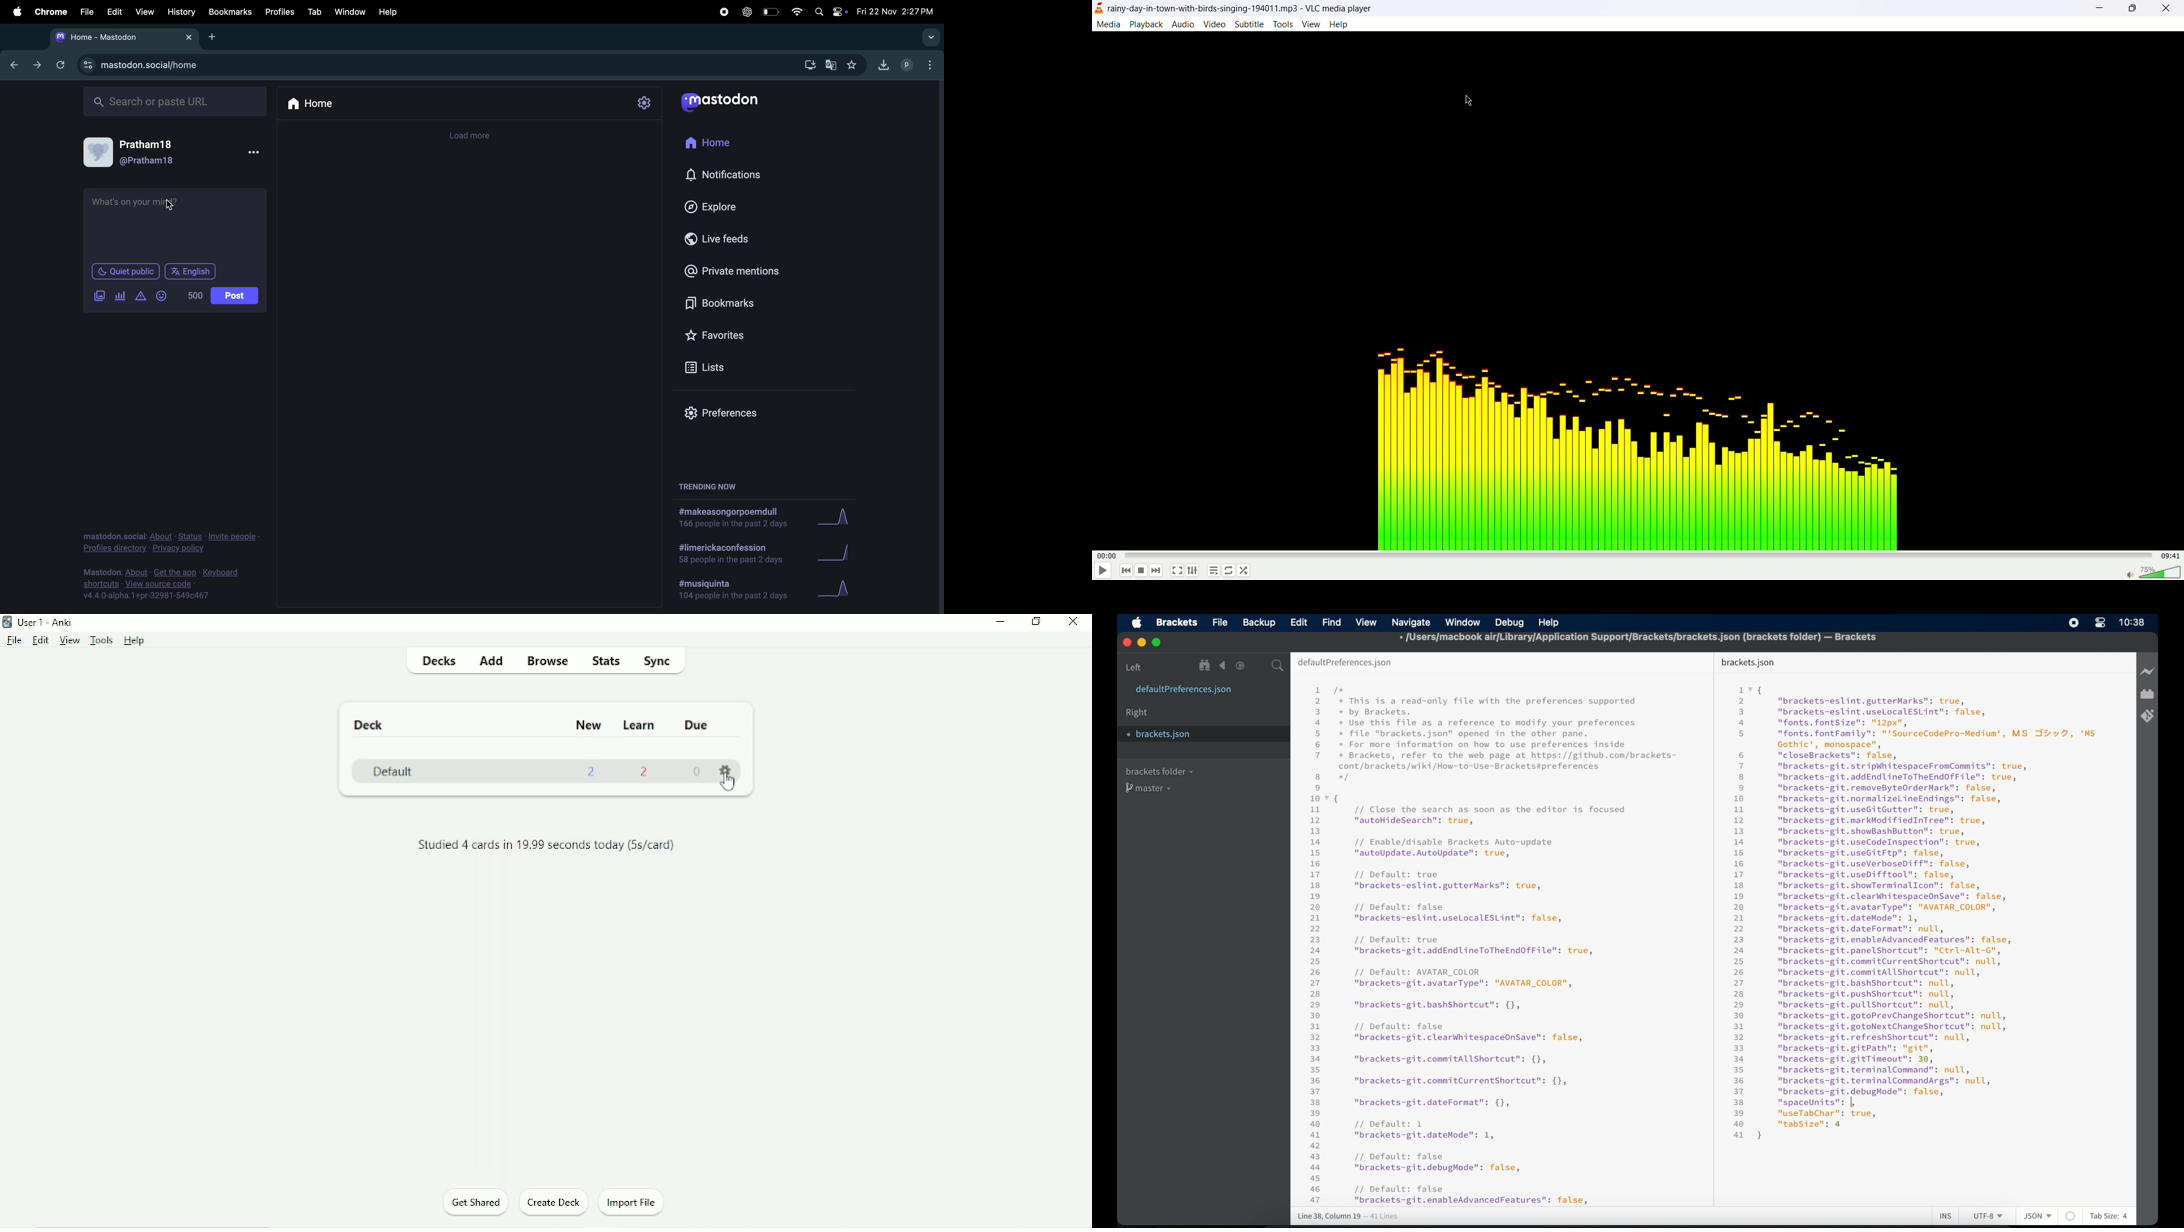 Image resolution: width=2184 pixels, height=1232 pixels. Describe the element at coordinates (1748, 663) in the screenshot. I see `brackets.json` at that location.